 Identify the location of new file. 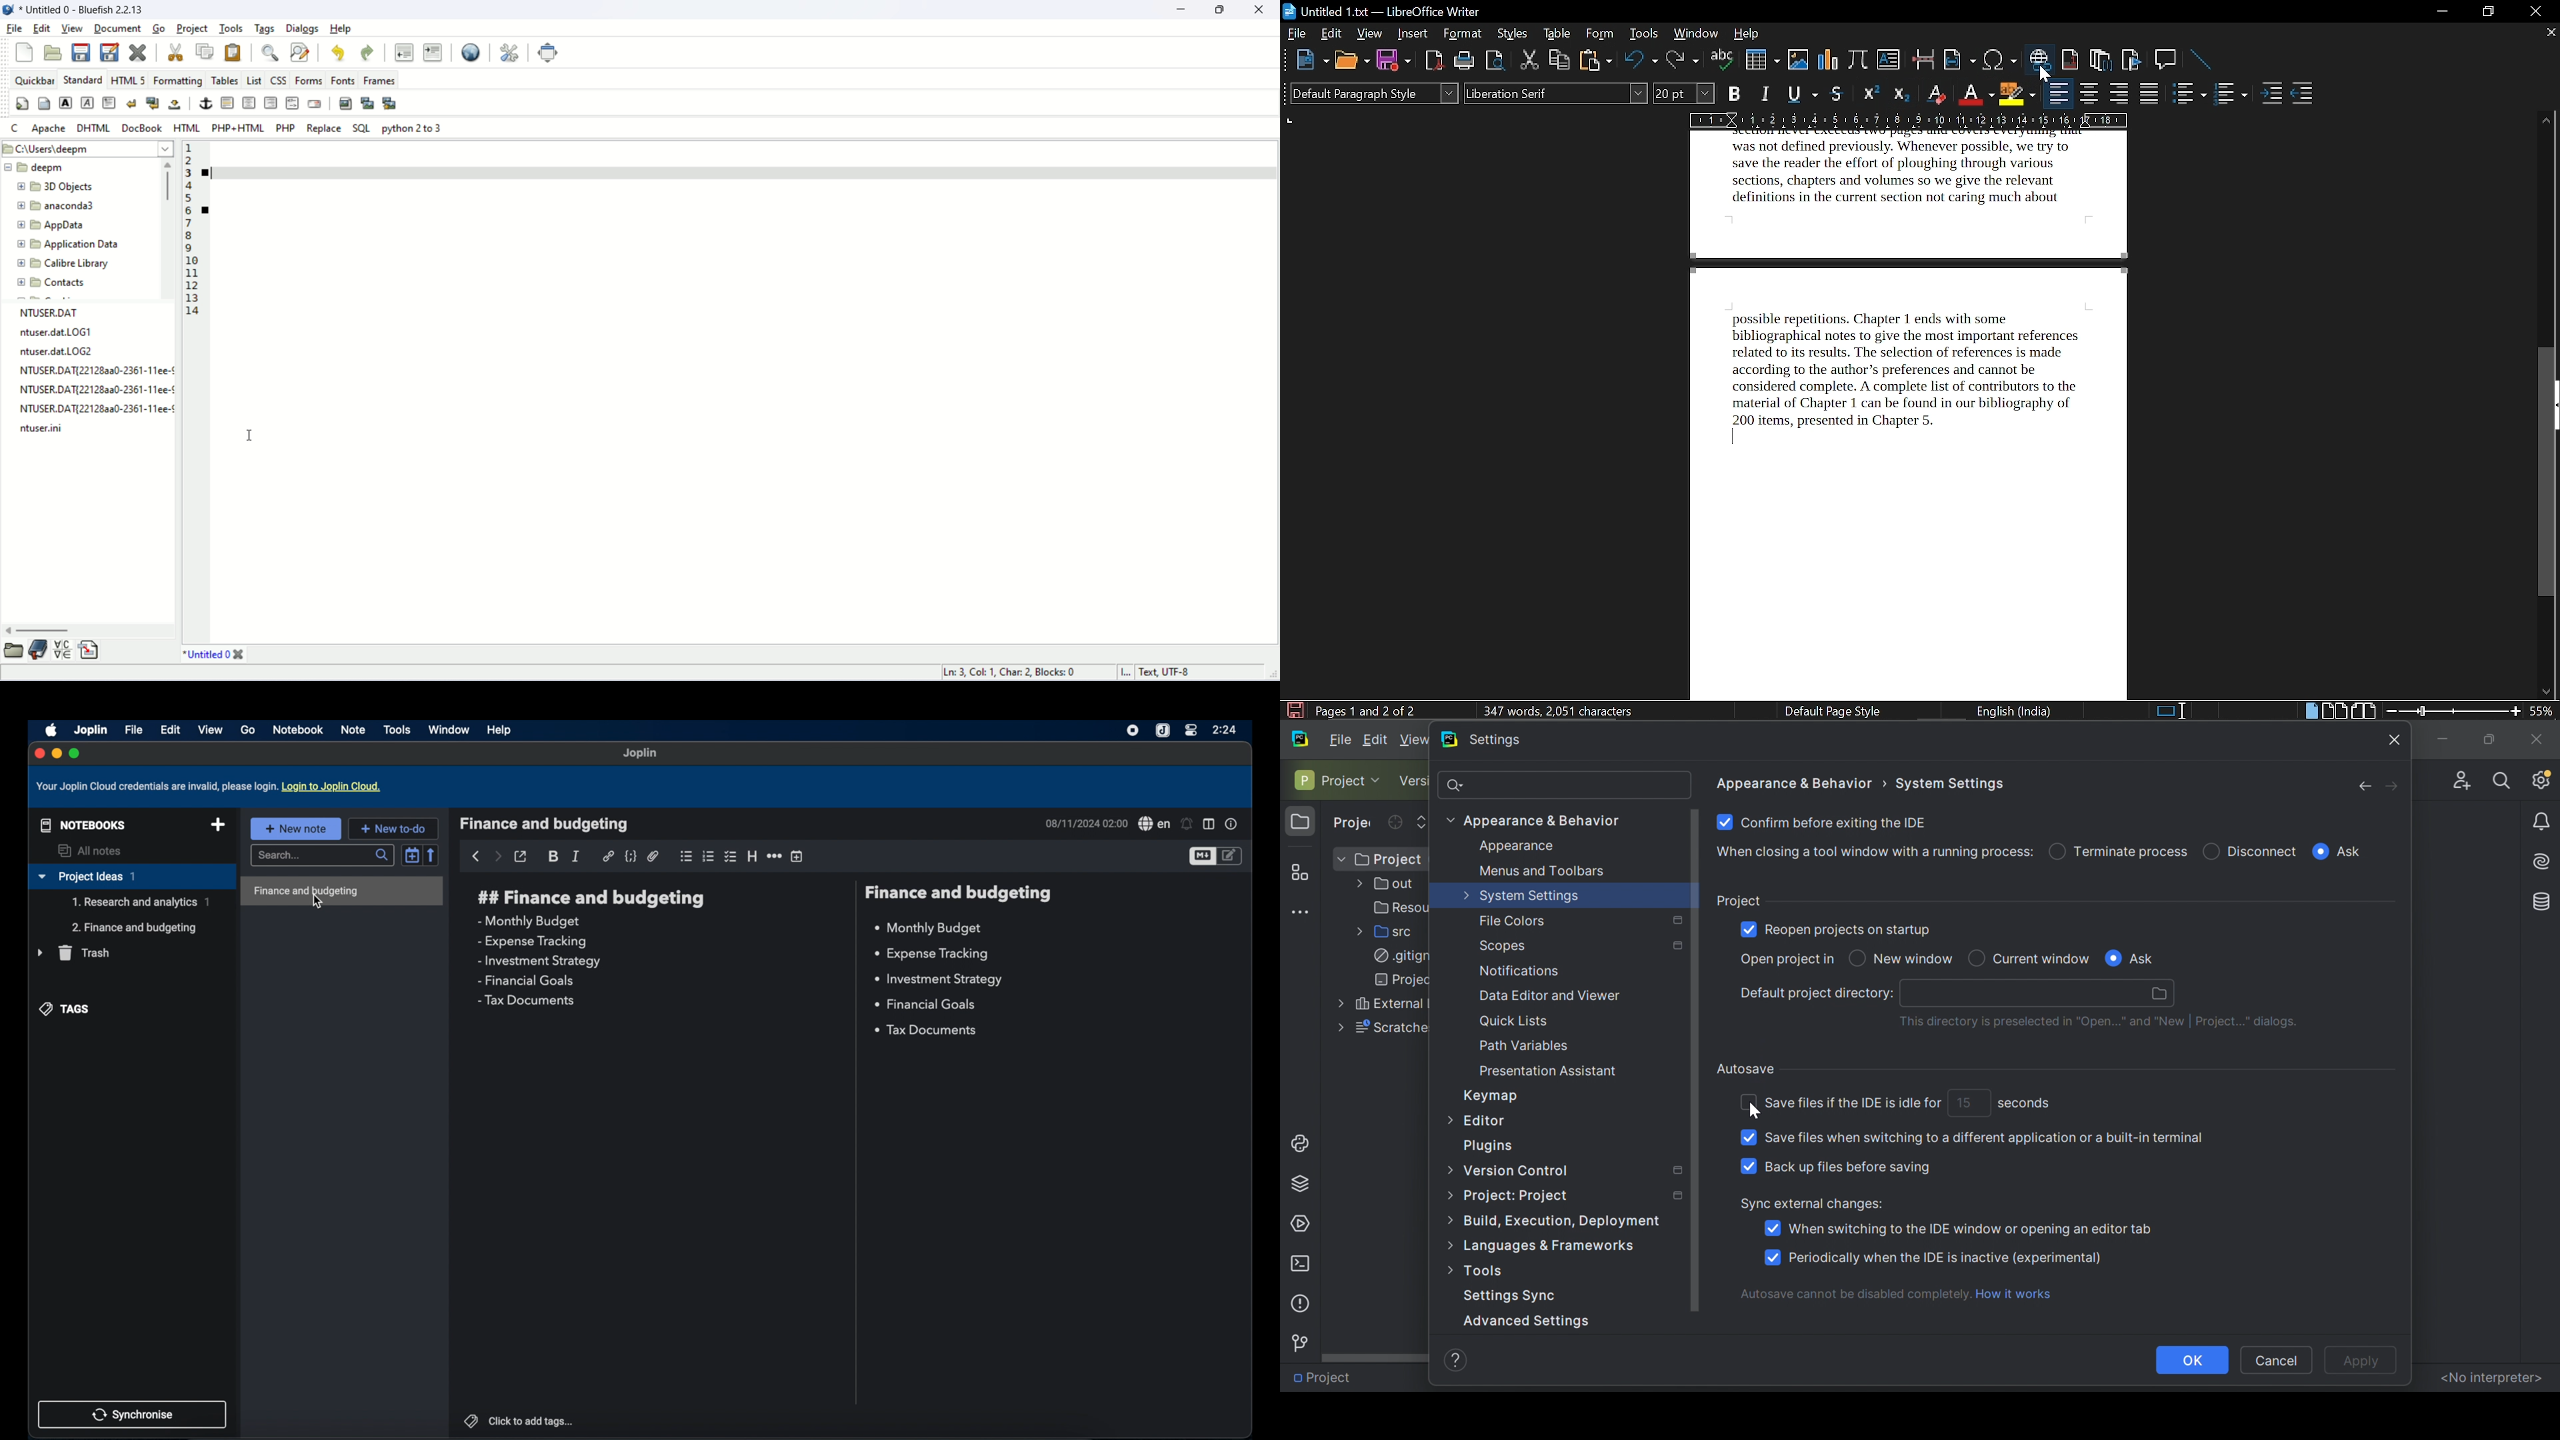
(24, 53).